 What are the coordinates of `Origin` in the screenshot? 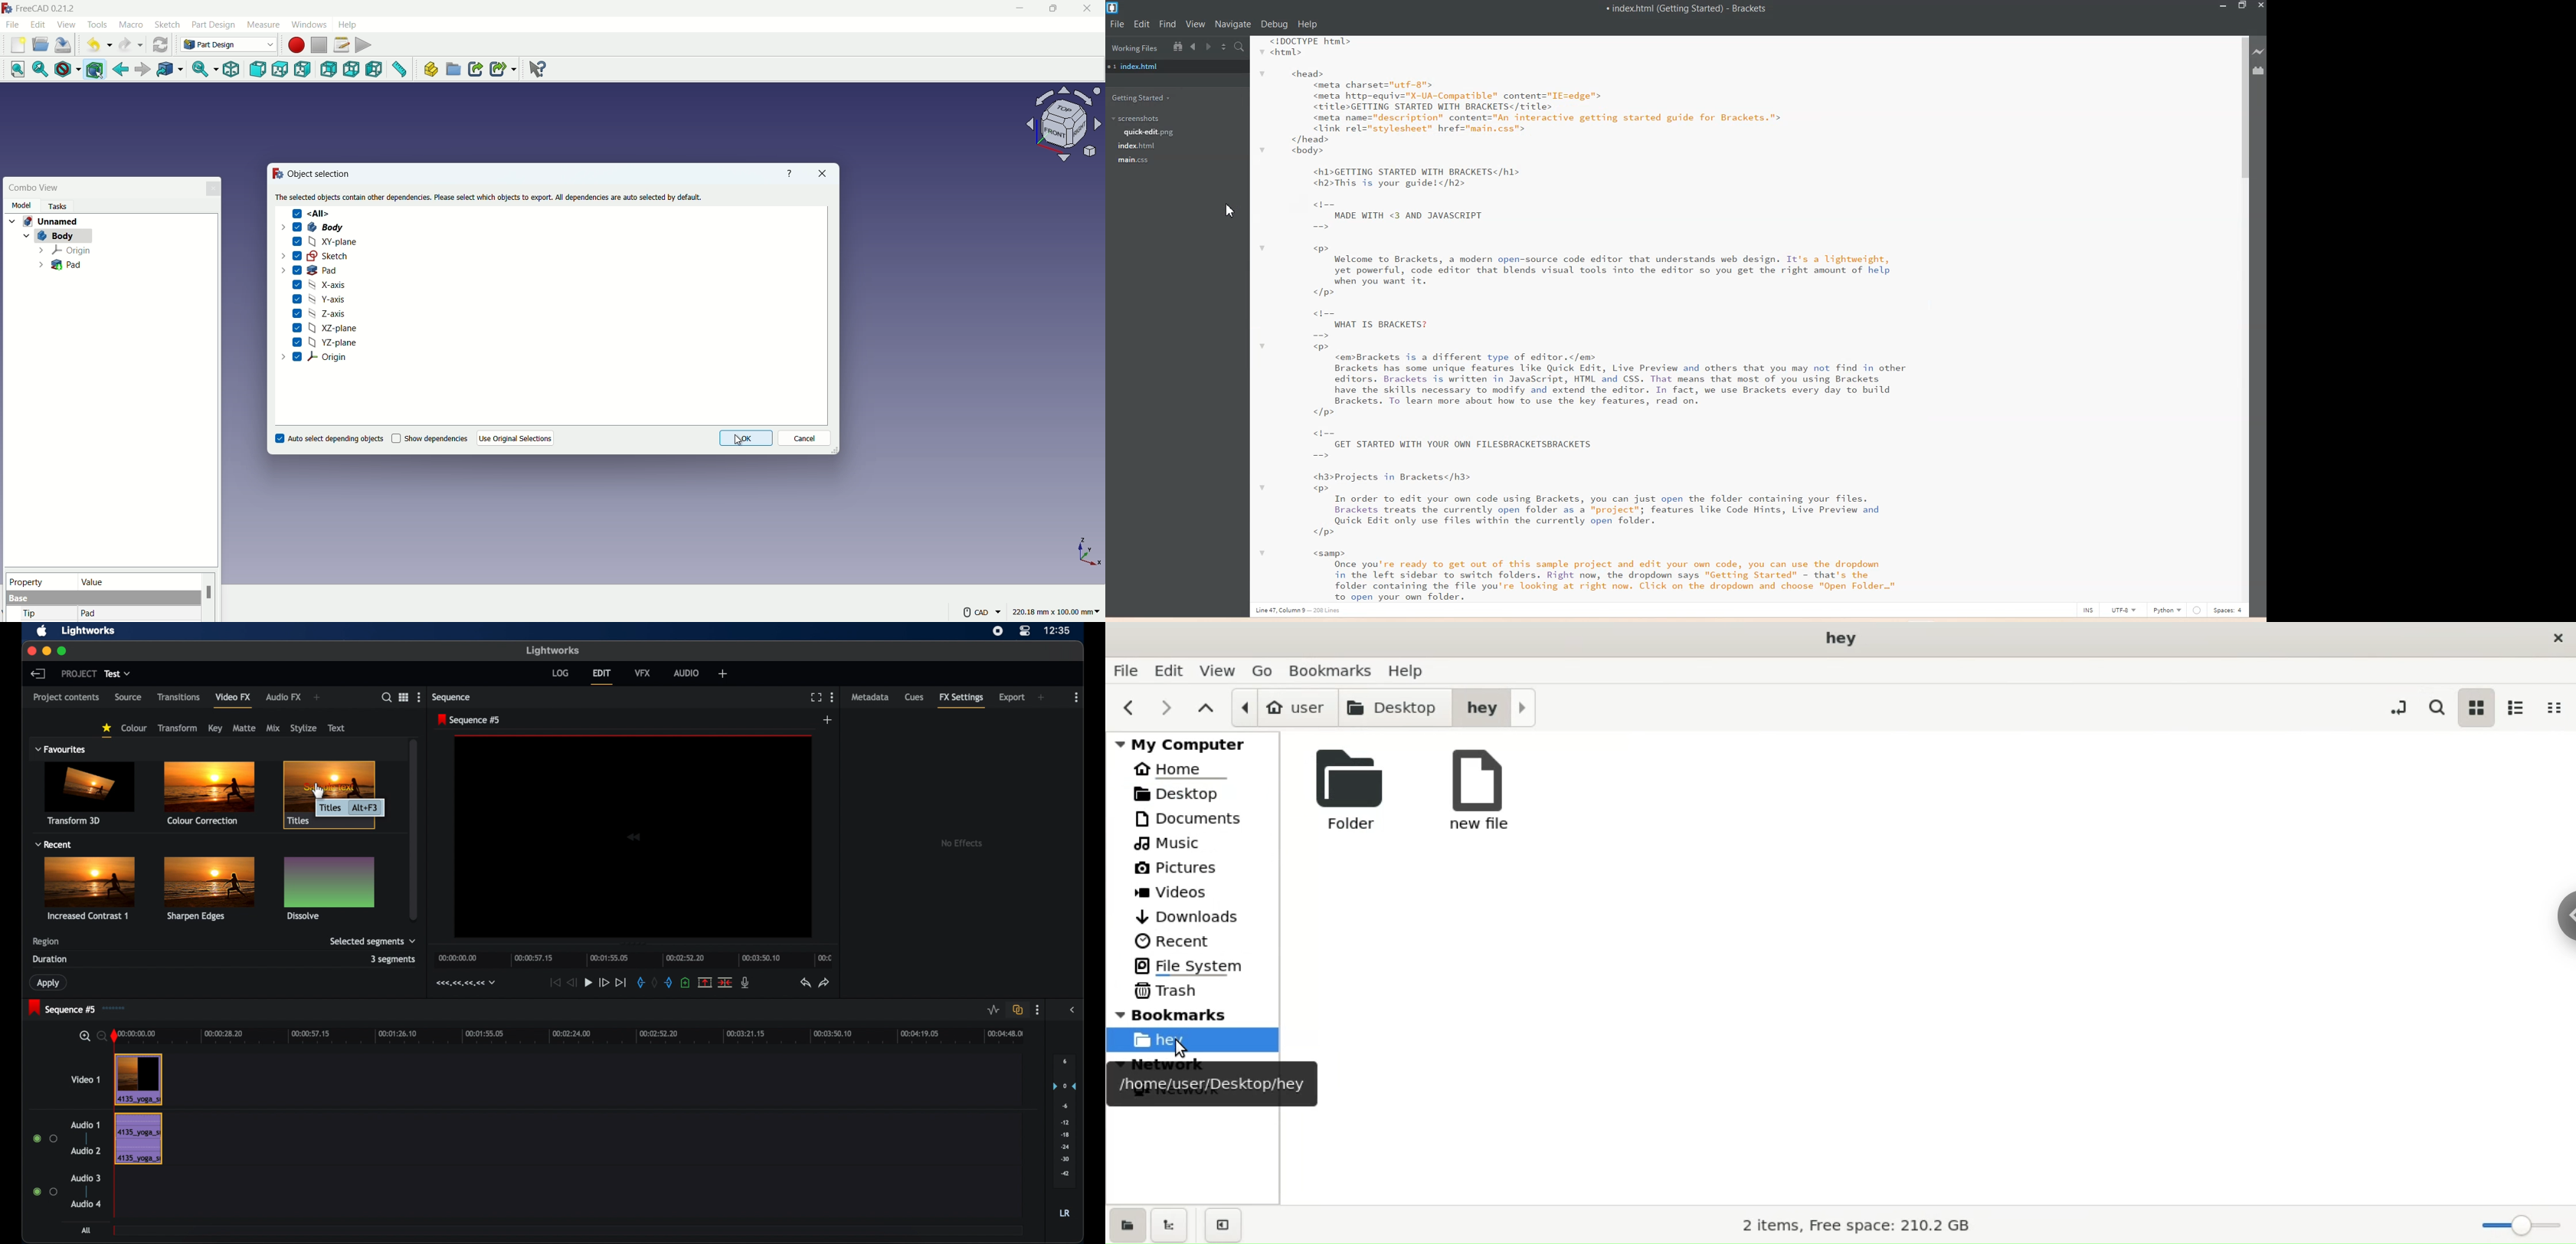 It's located at (321, 357).